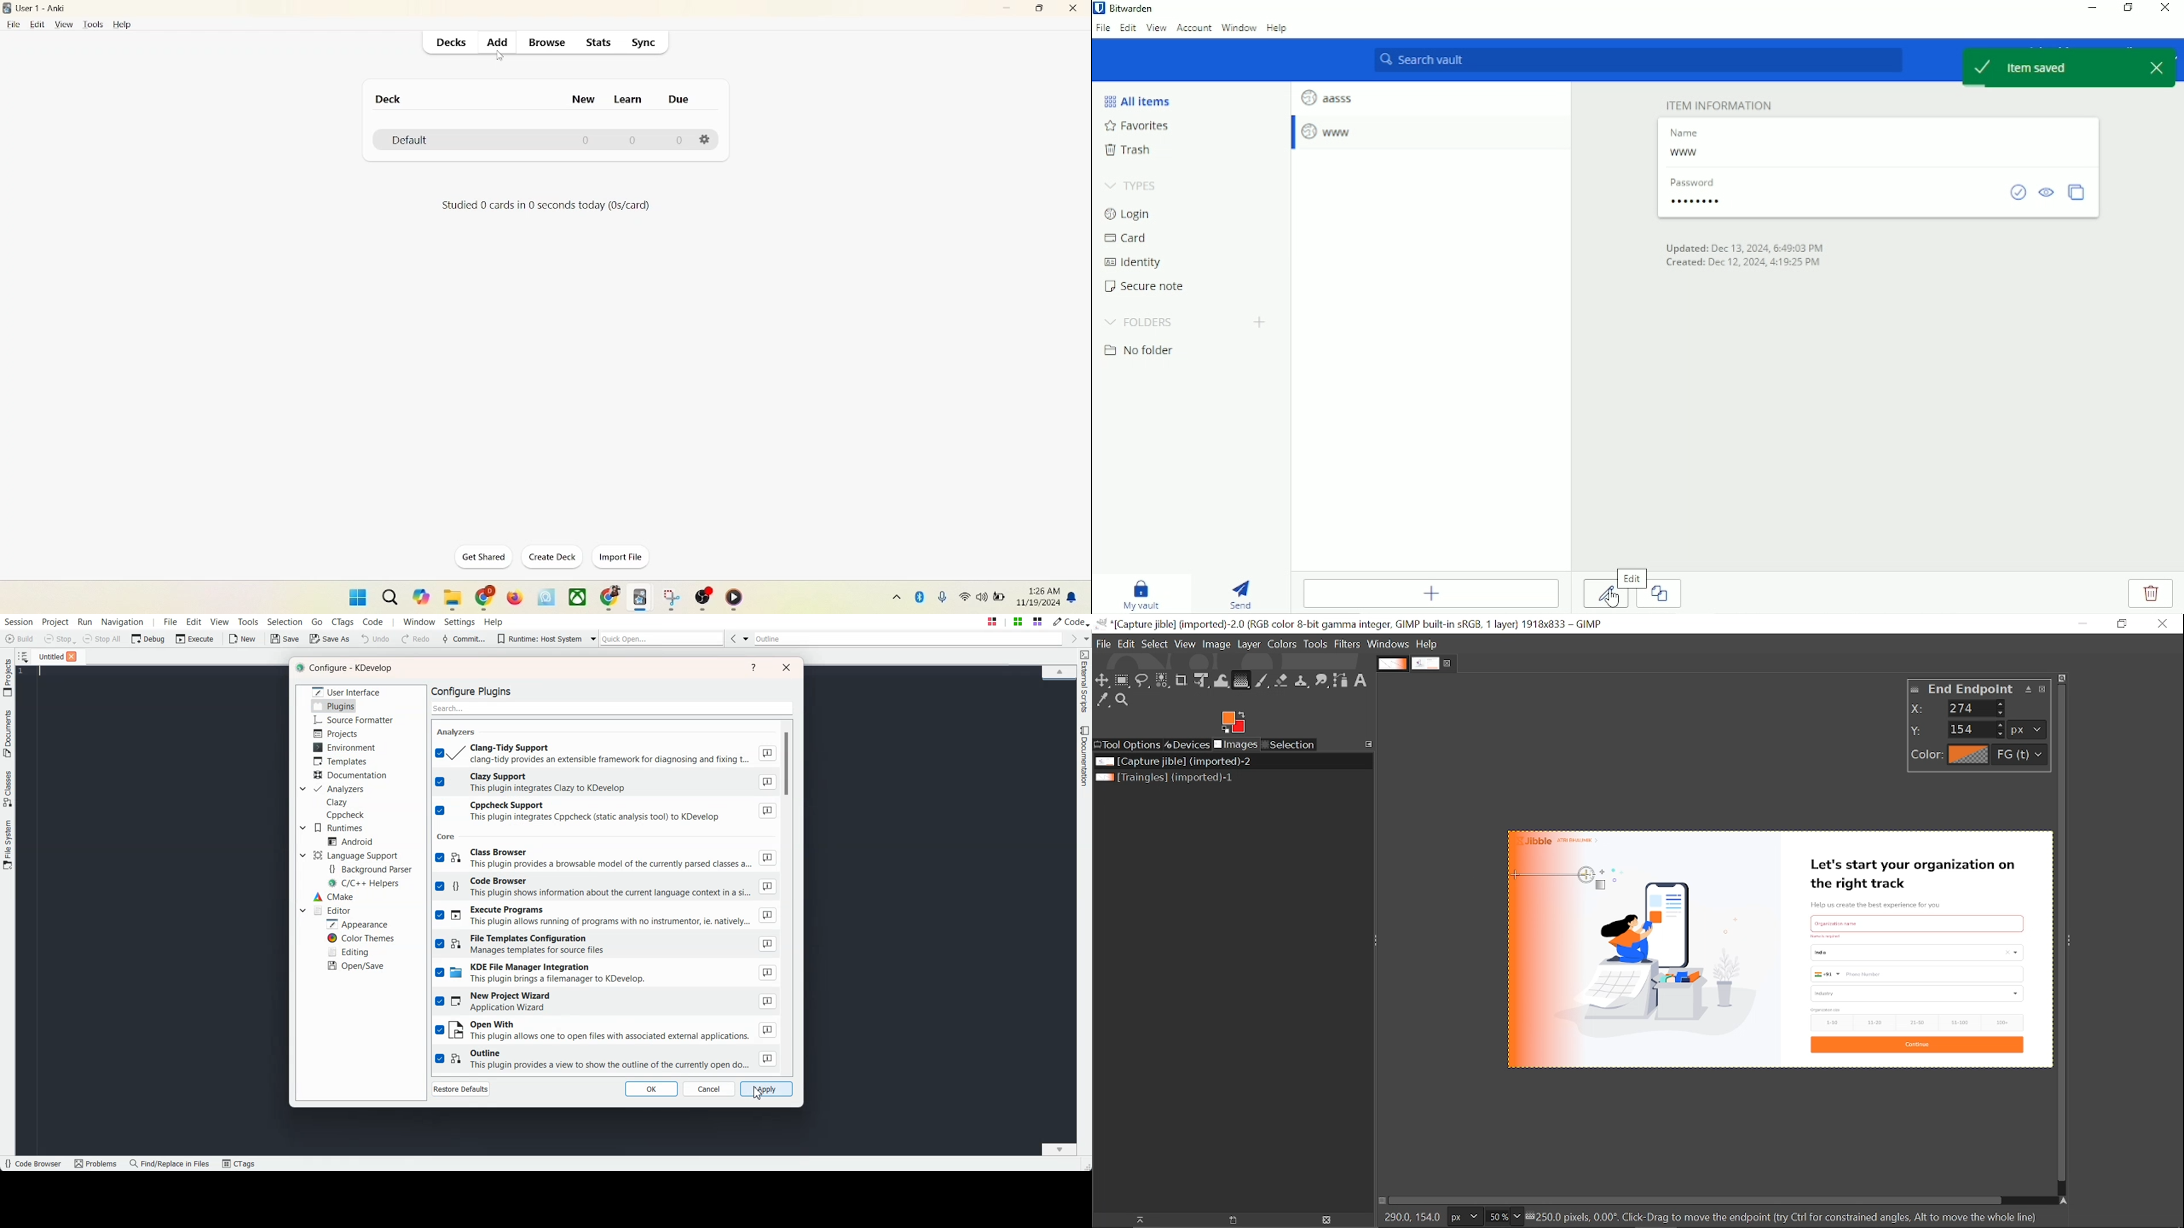 The image size is (2184, 1232). What do you see at coordinates (1639, 61) in the screenshot?
I see `Search vault` at bounding box center [1639, 61].